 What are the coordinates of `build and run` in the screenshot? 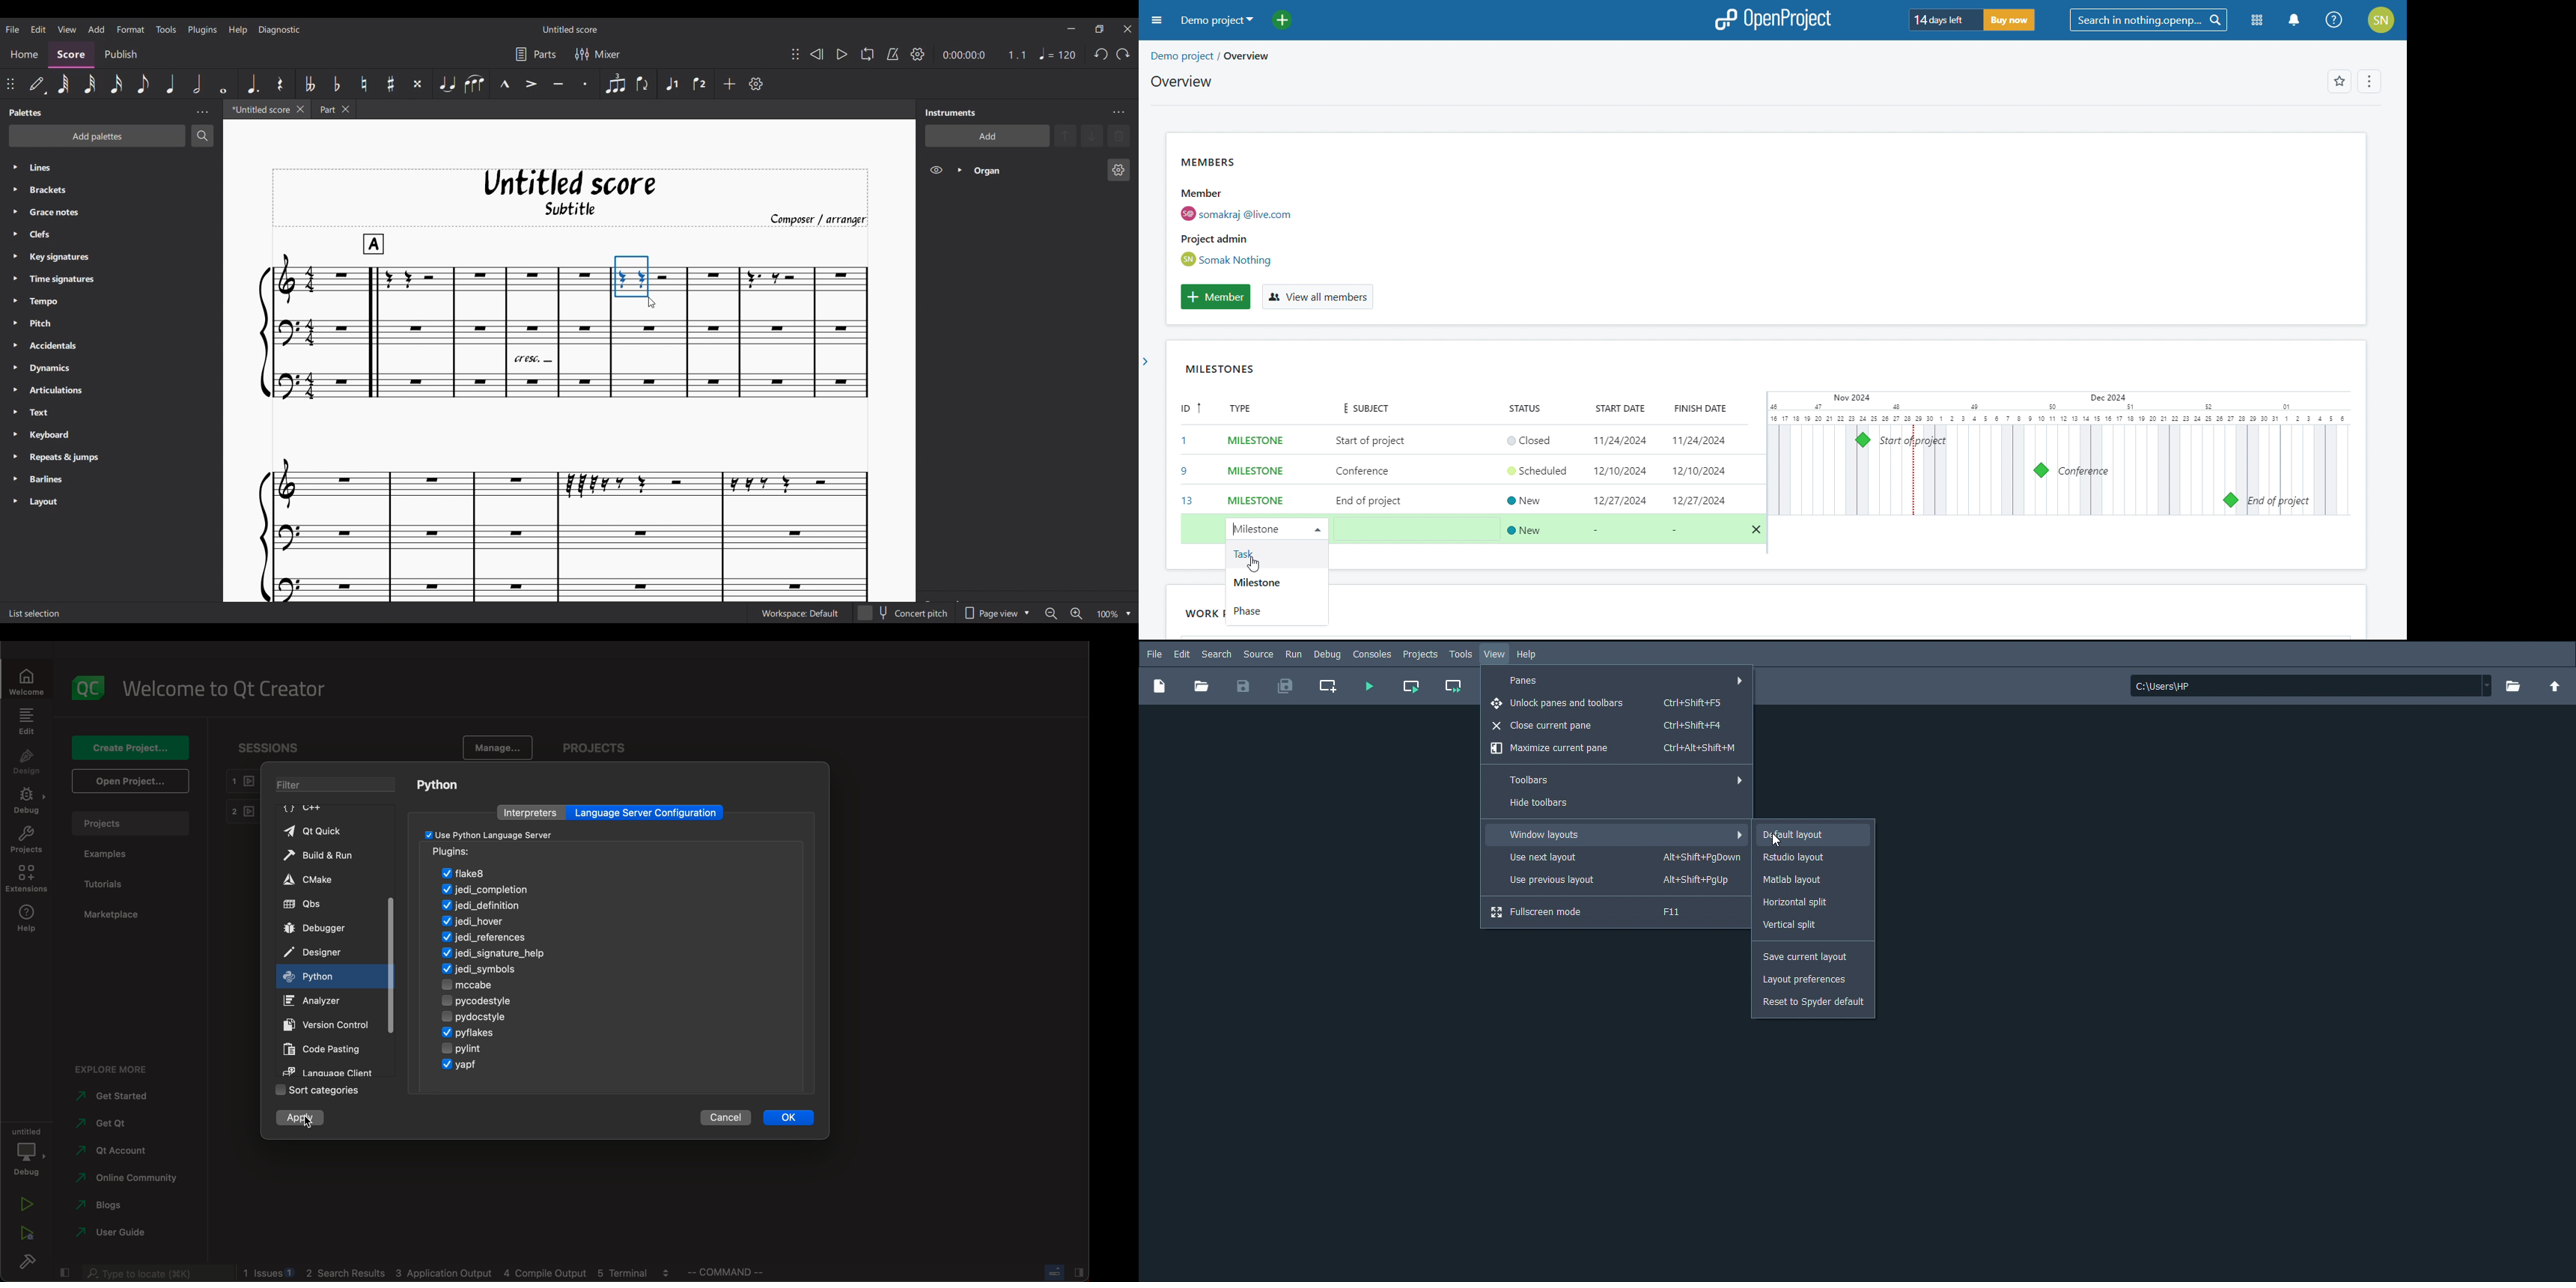 It's located at (324, 853).